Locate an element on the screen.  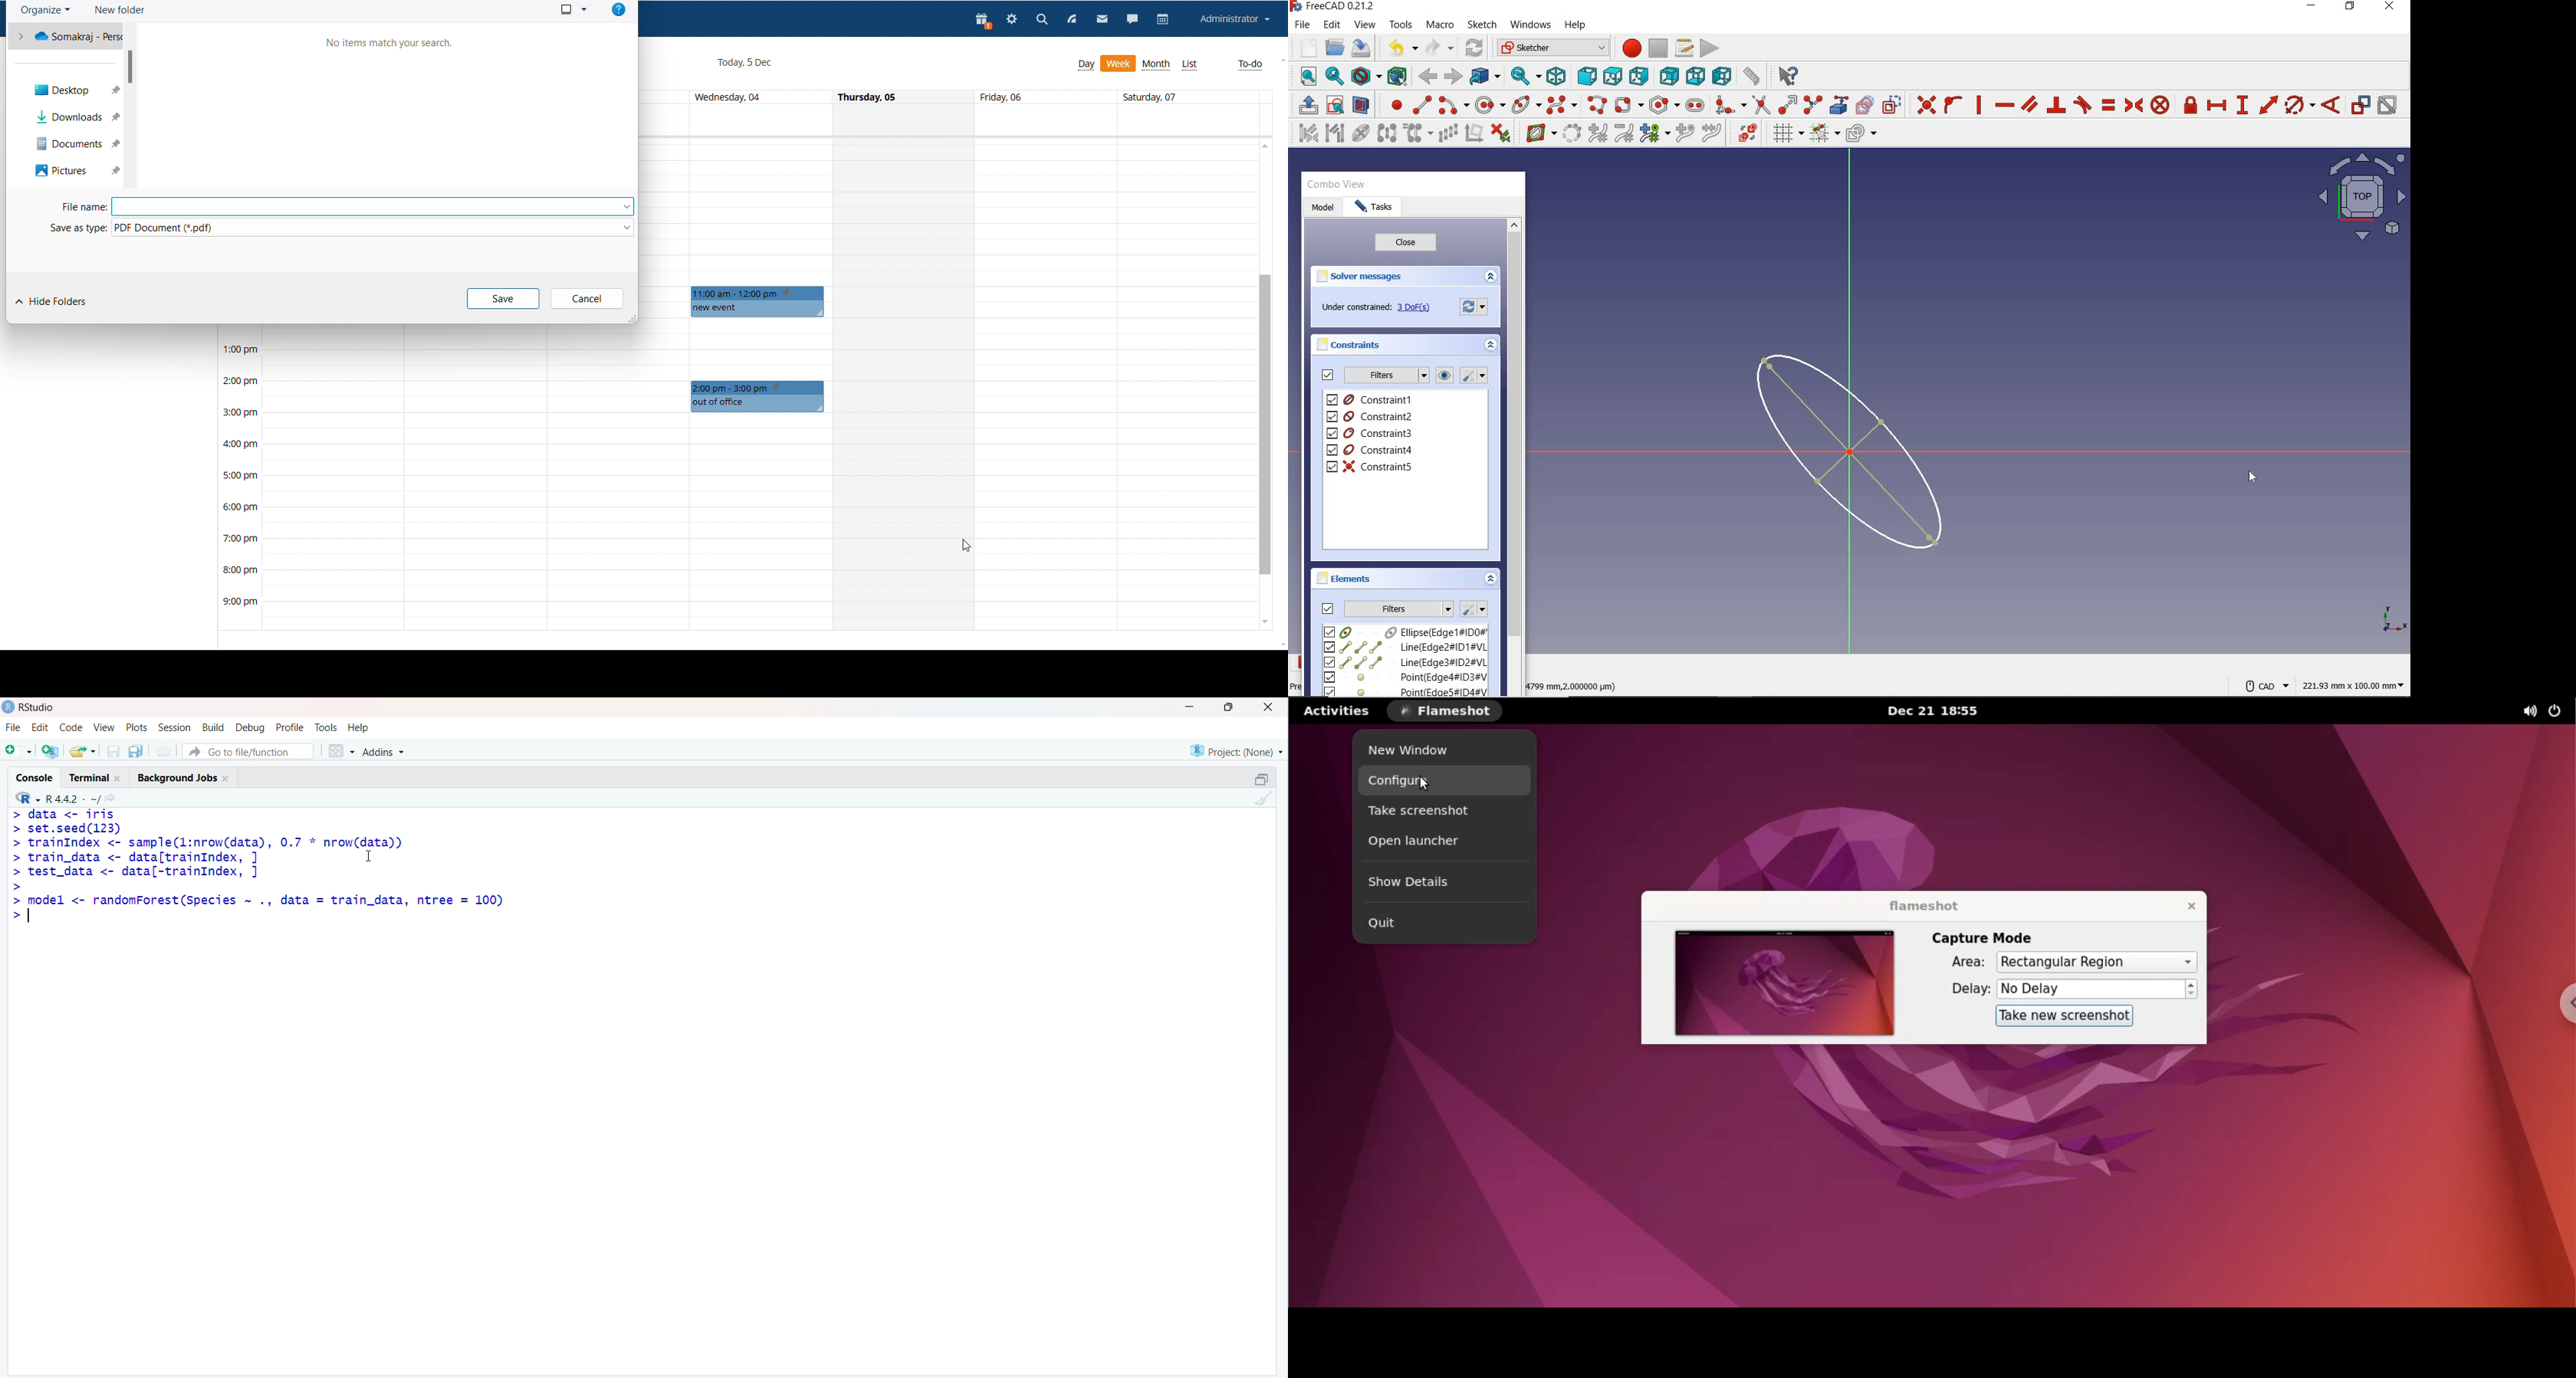
text is located at coordinates (386, 45).